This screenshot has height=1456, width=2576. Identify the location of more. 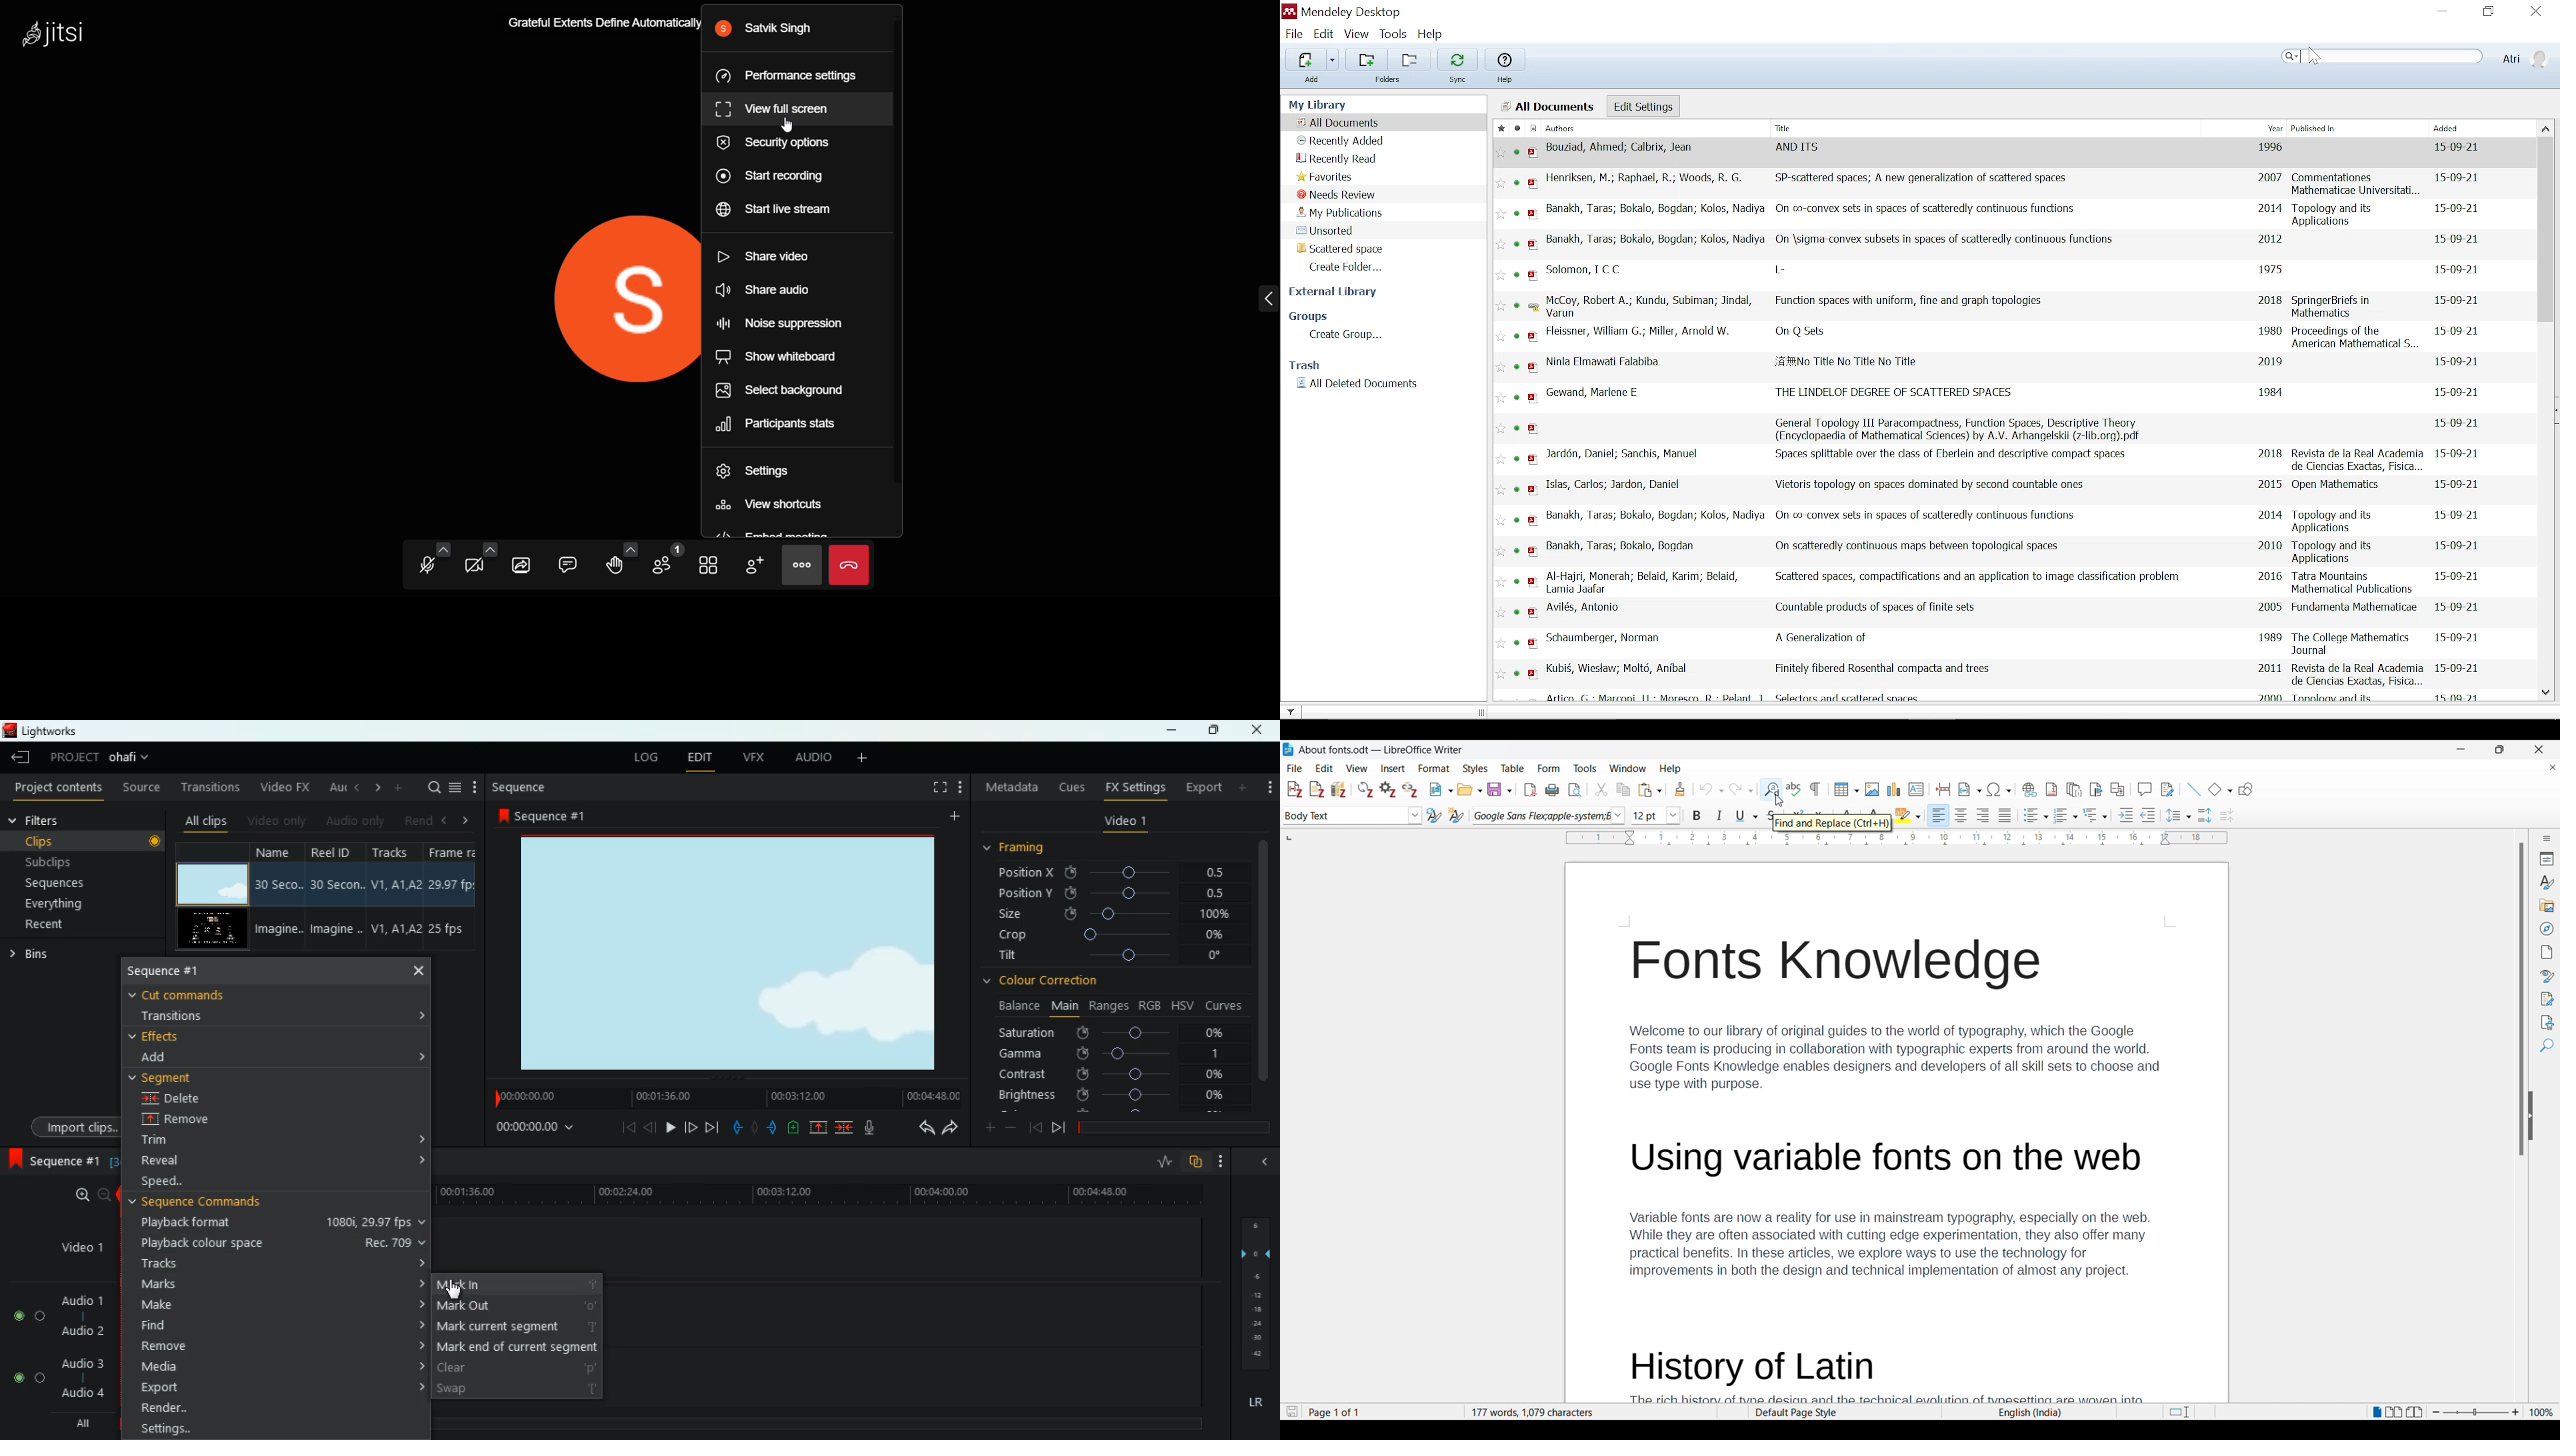
(801, 566).